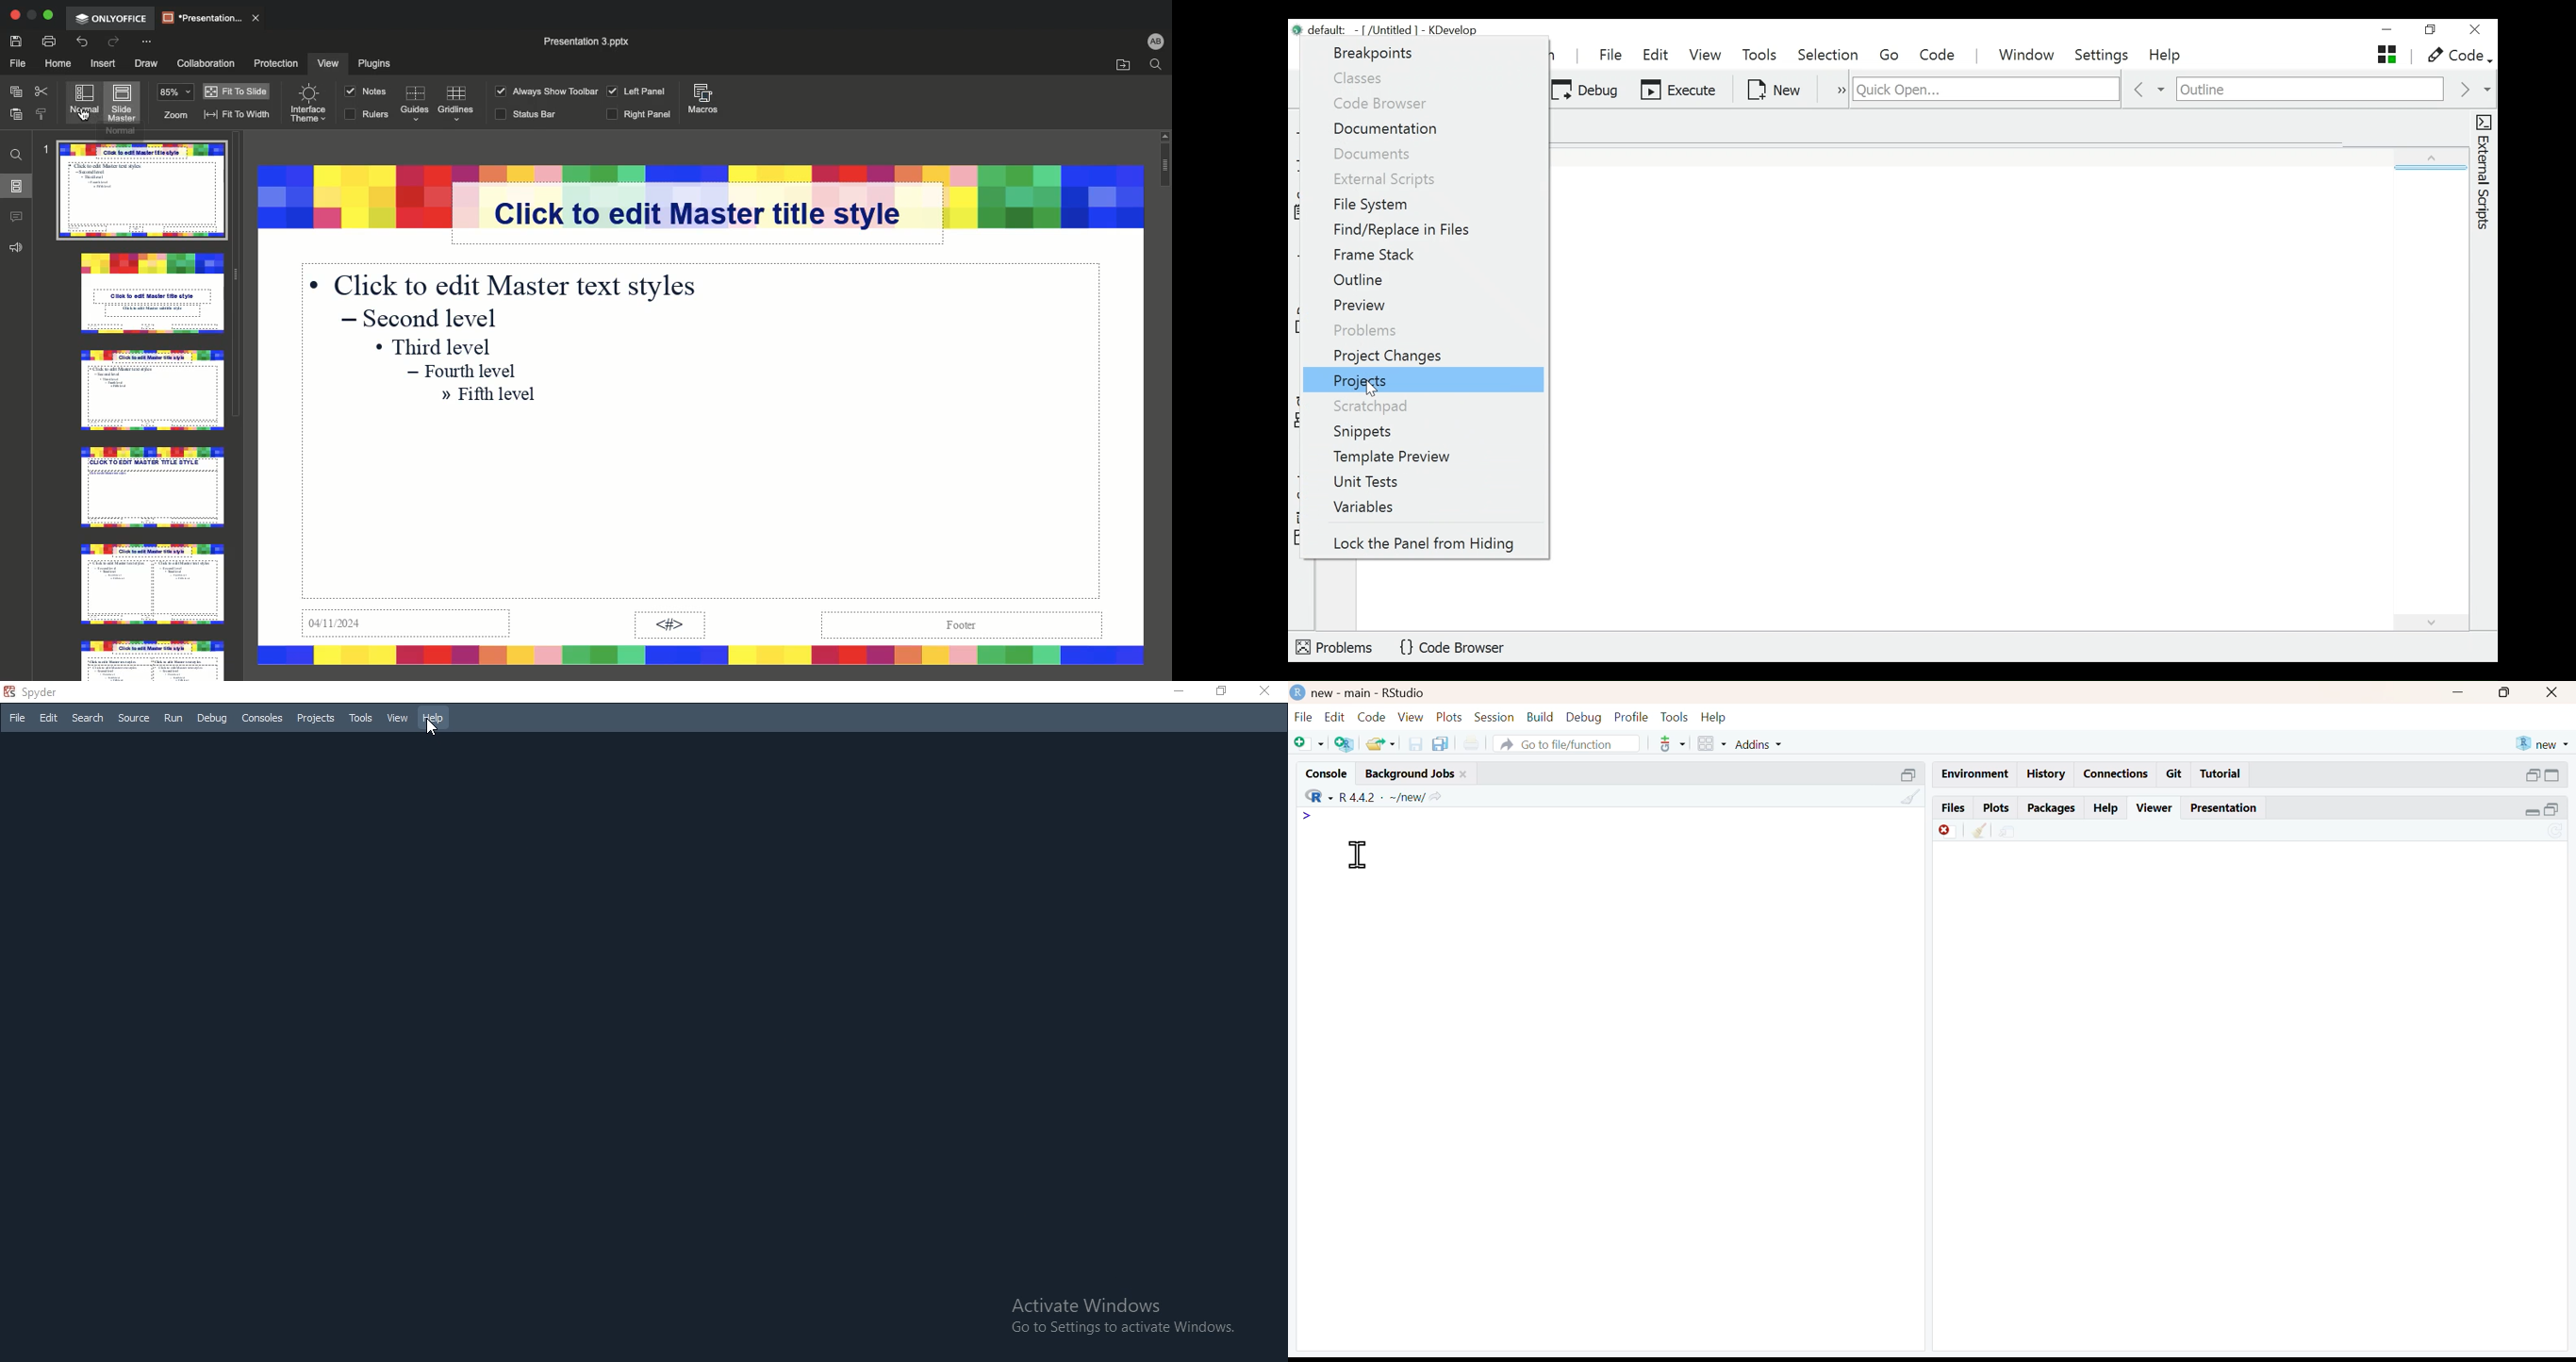 The image size is (2576, 1372). What do you see at coordinates (2555, 694) in the screenshot?
I see `close` at bounding box center [2555, 694].